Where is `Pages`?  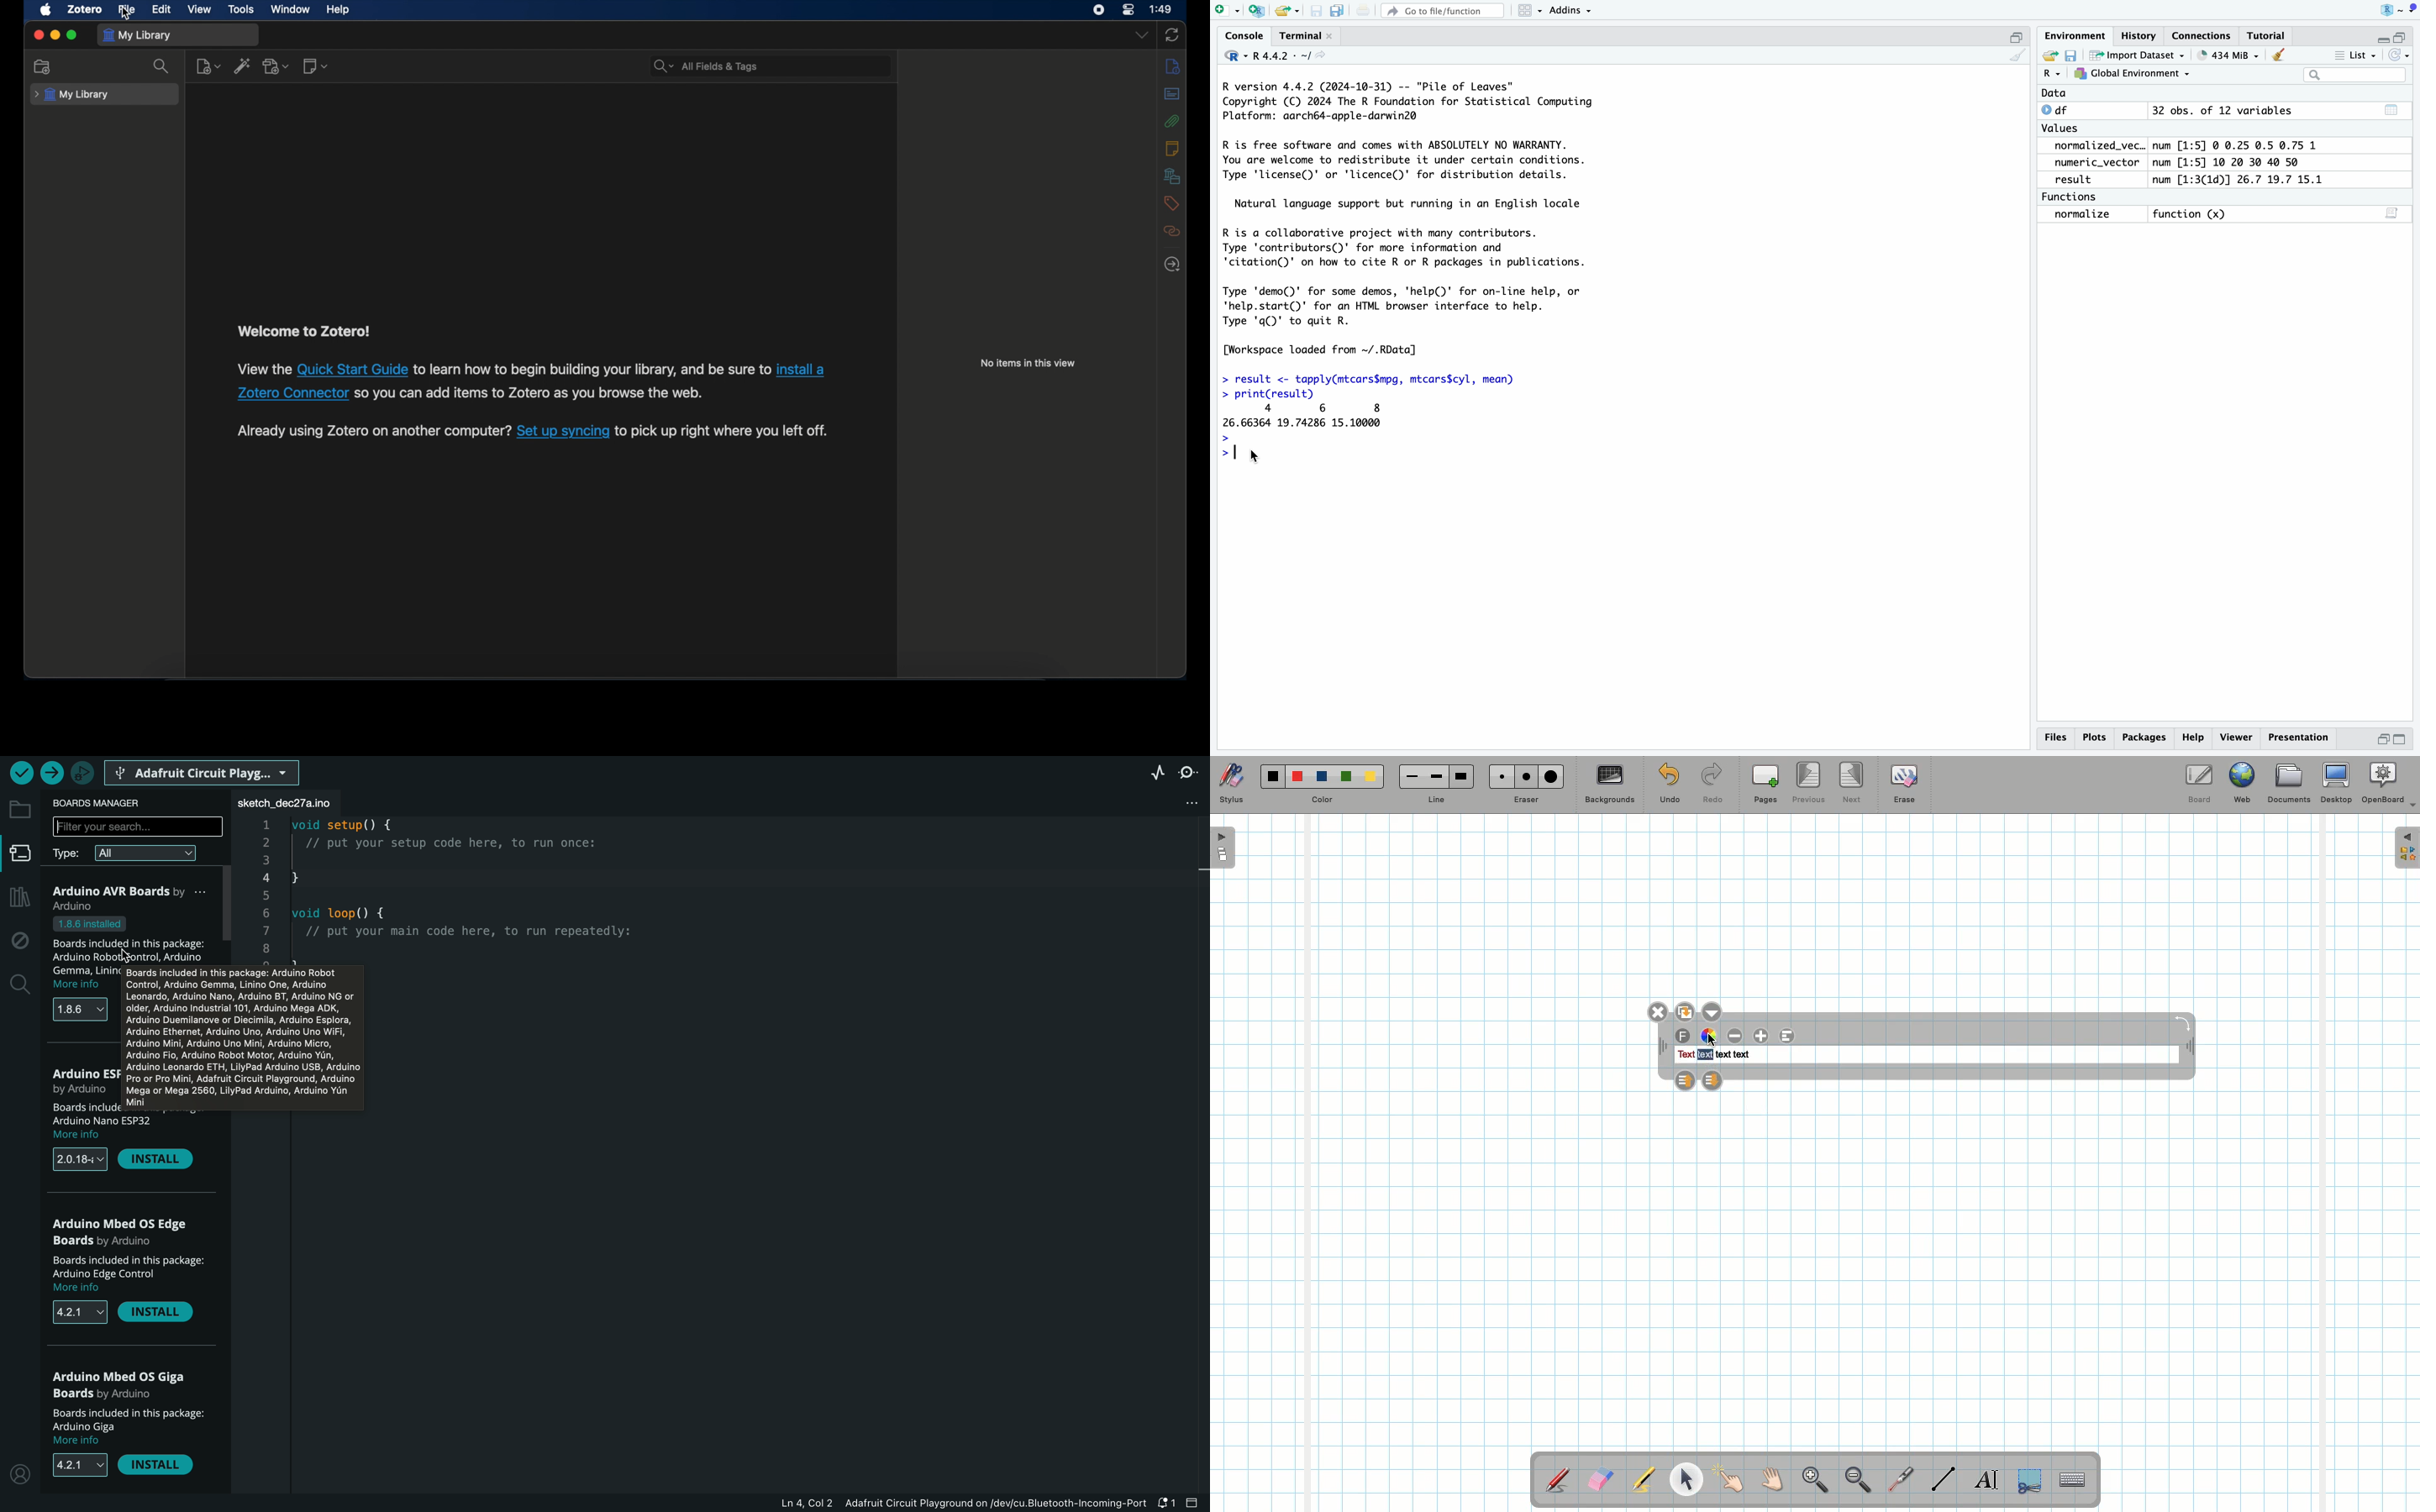 Pages is located at coordinates (1765, 785).